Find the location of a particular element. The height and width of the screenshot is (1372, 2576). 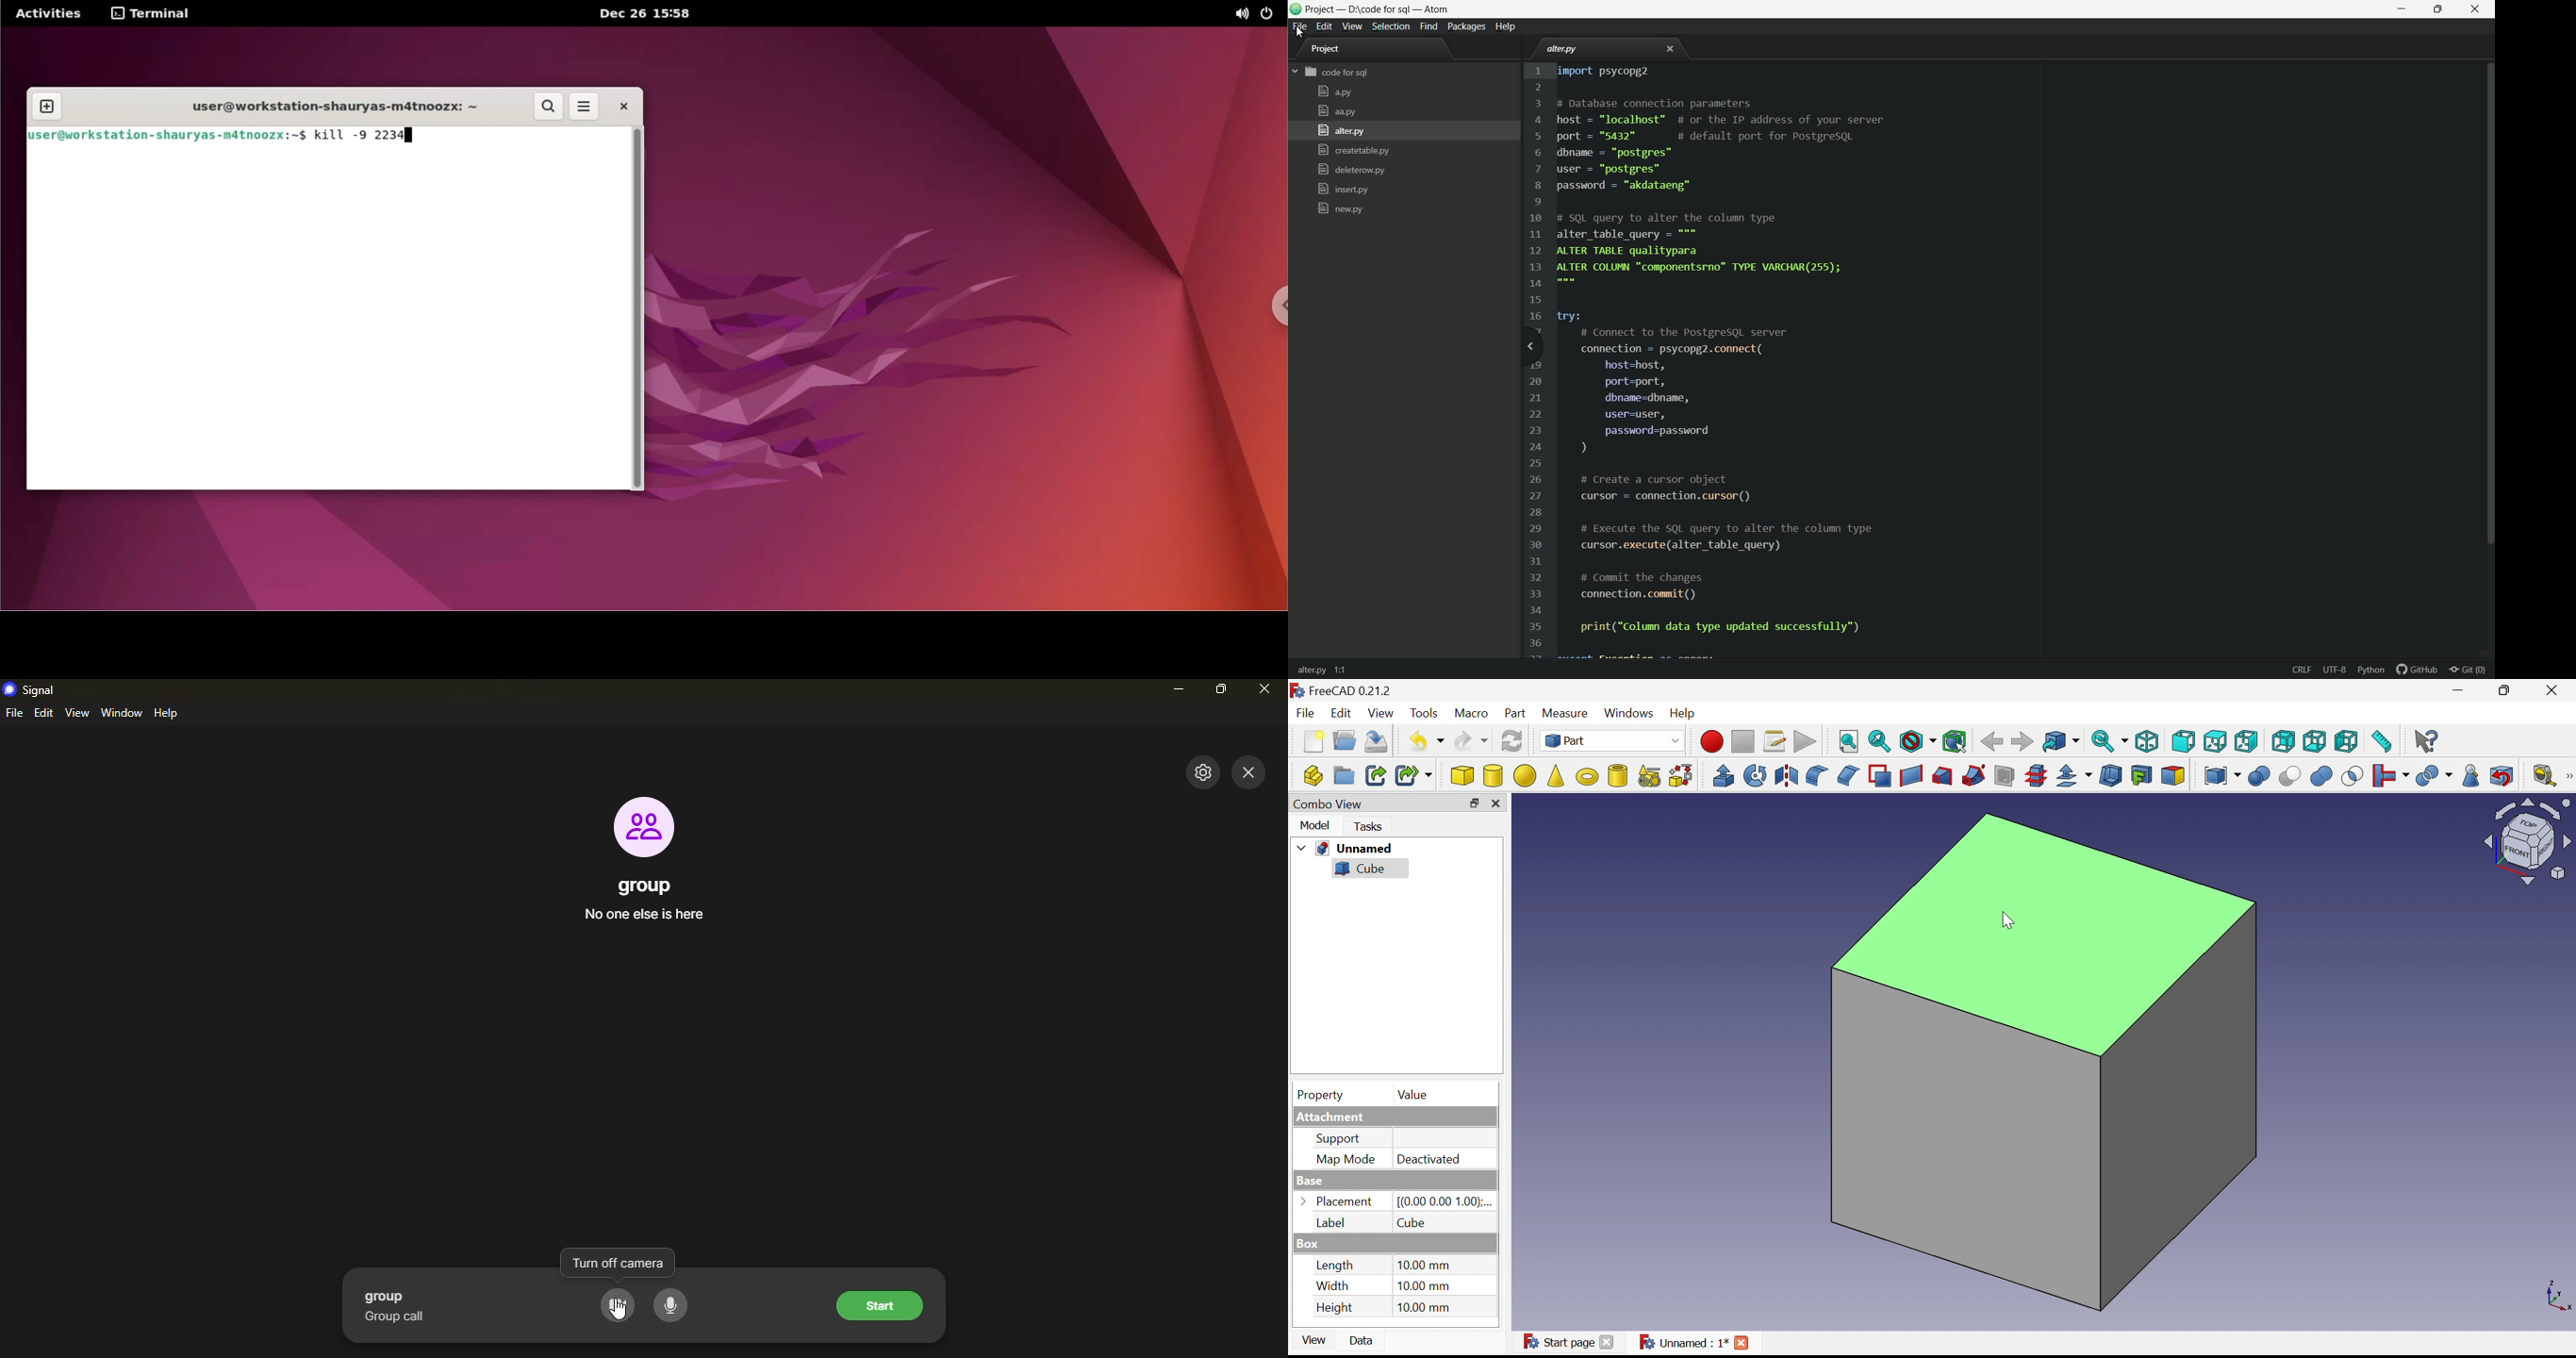

camera is located at coordinates (619, 1306).